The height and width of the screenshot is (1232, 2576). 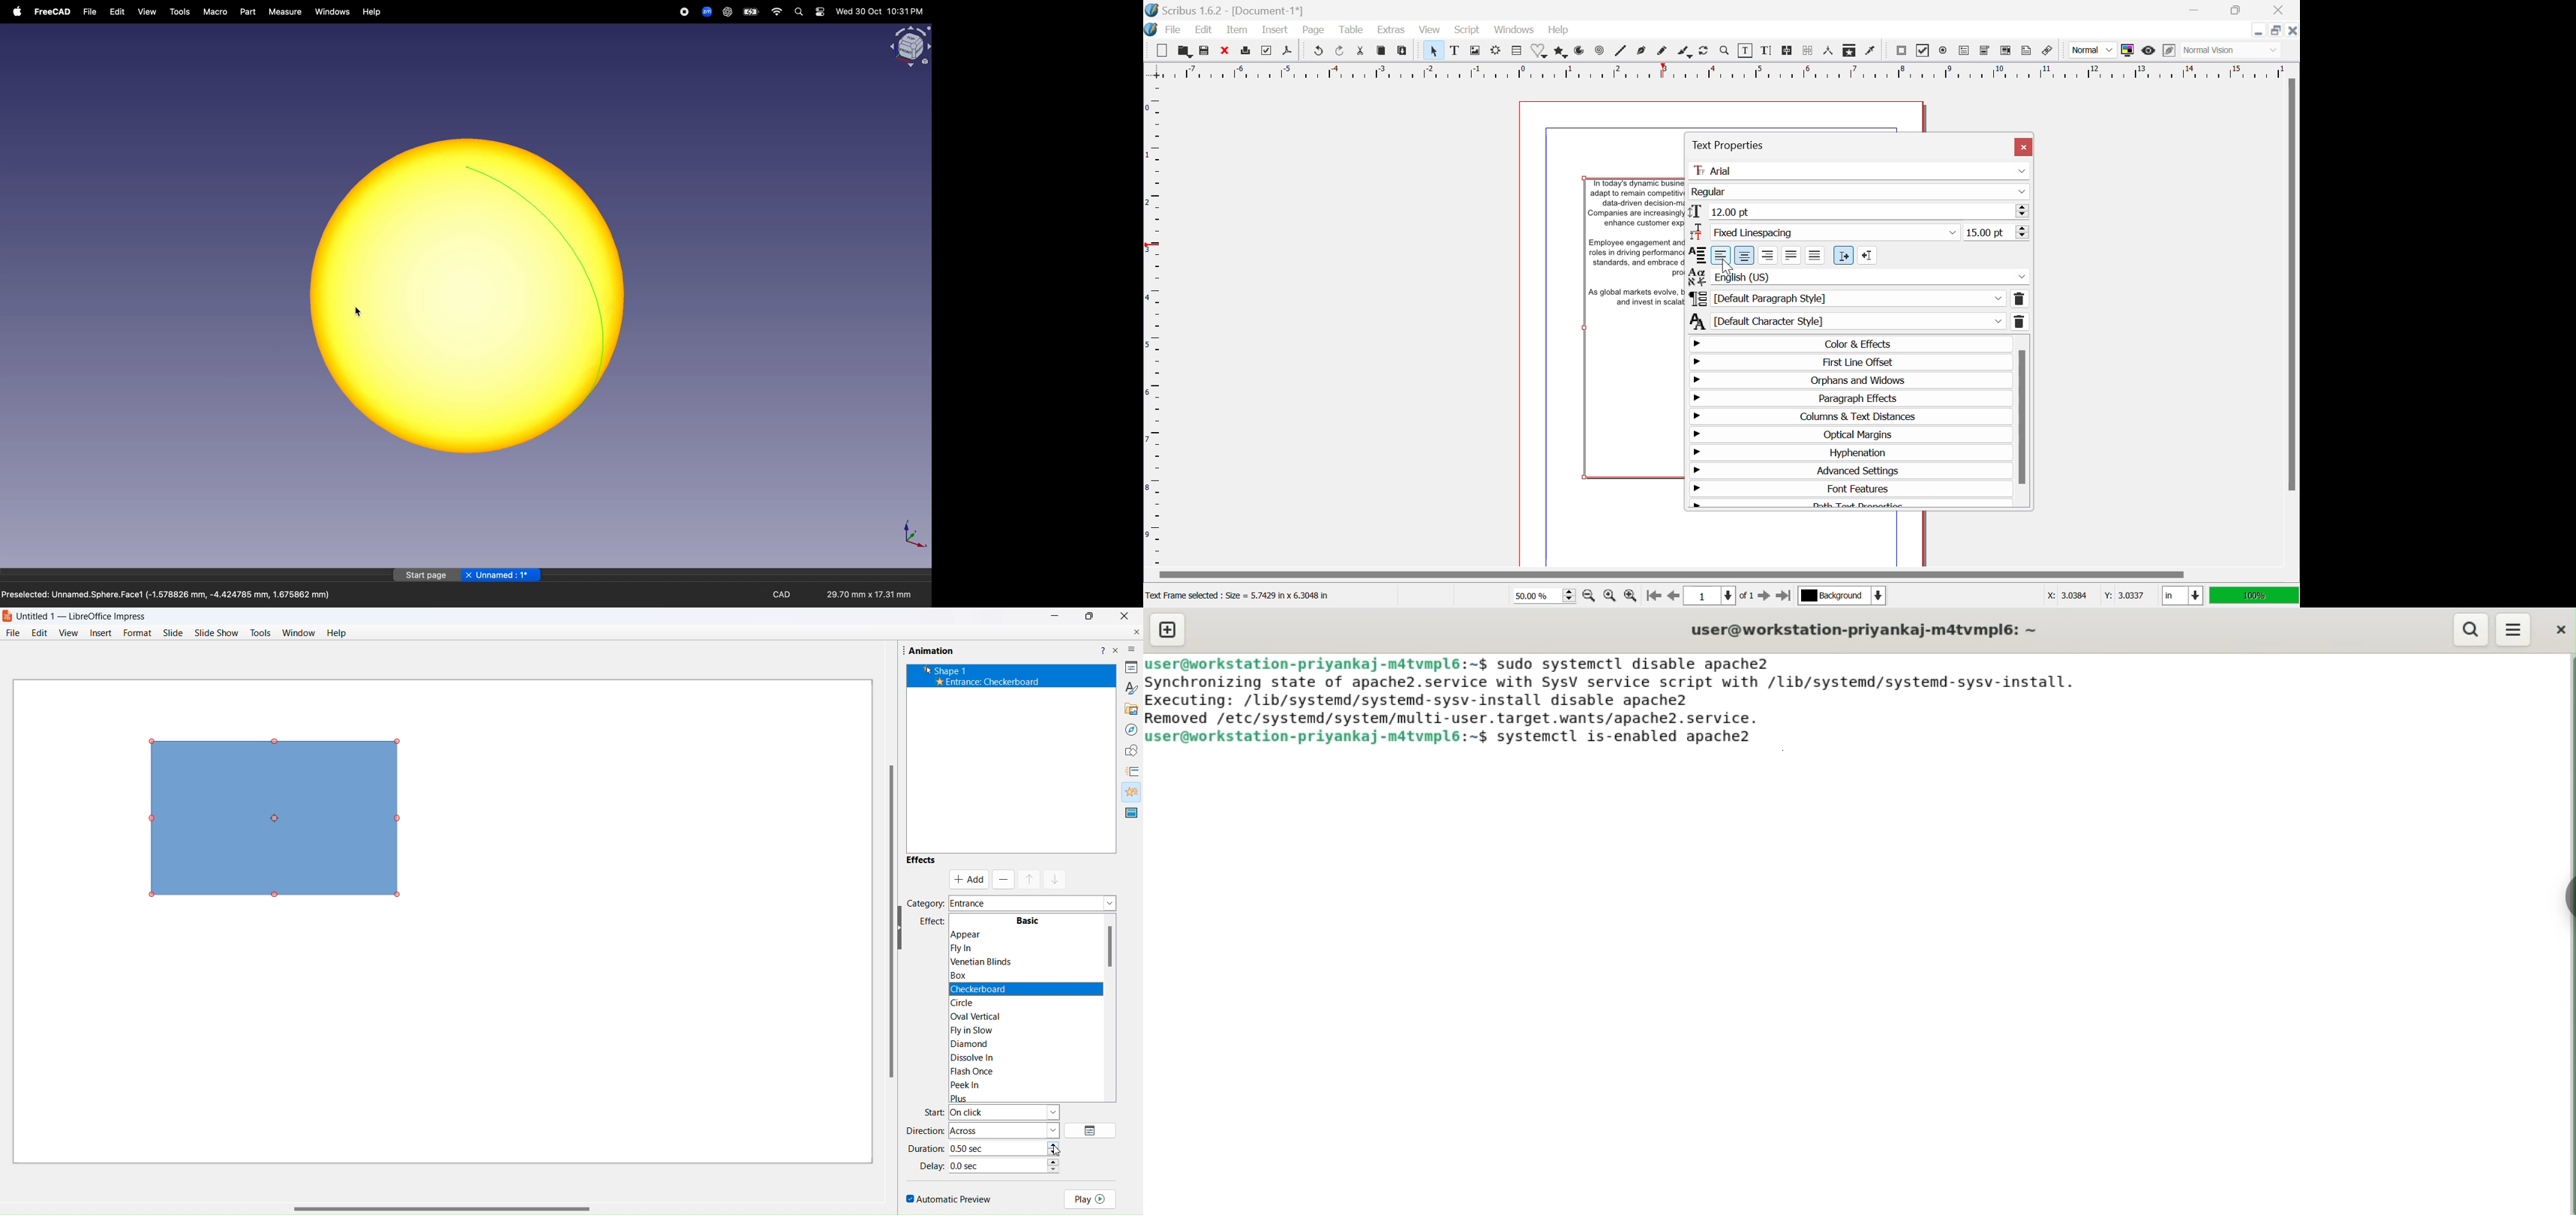 I want to click on Pdf checkbox, so click(x=1924, y=51).